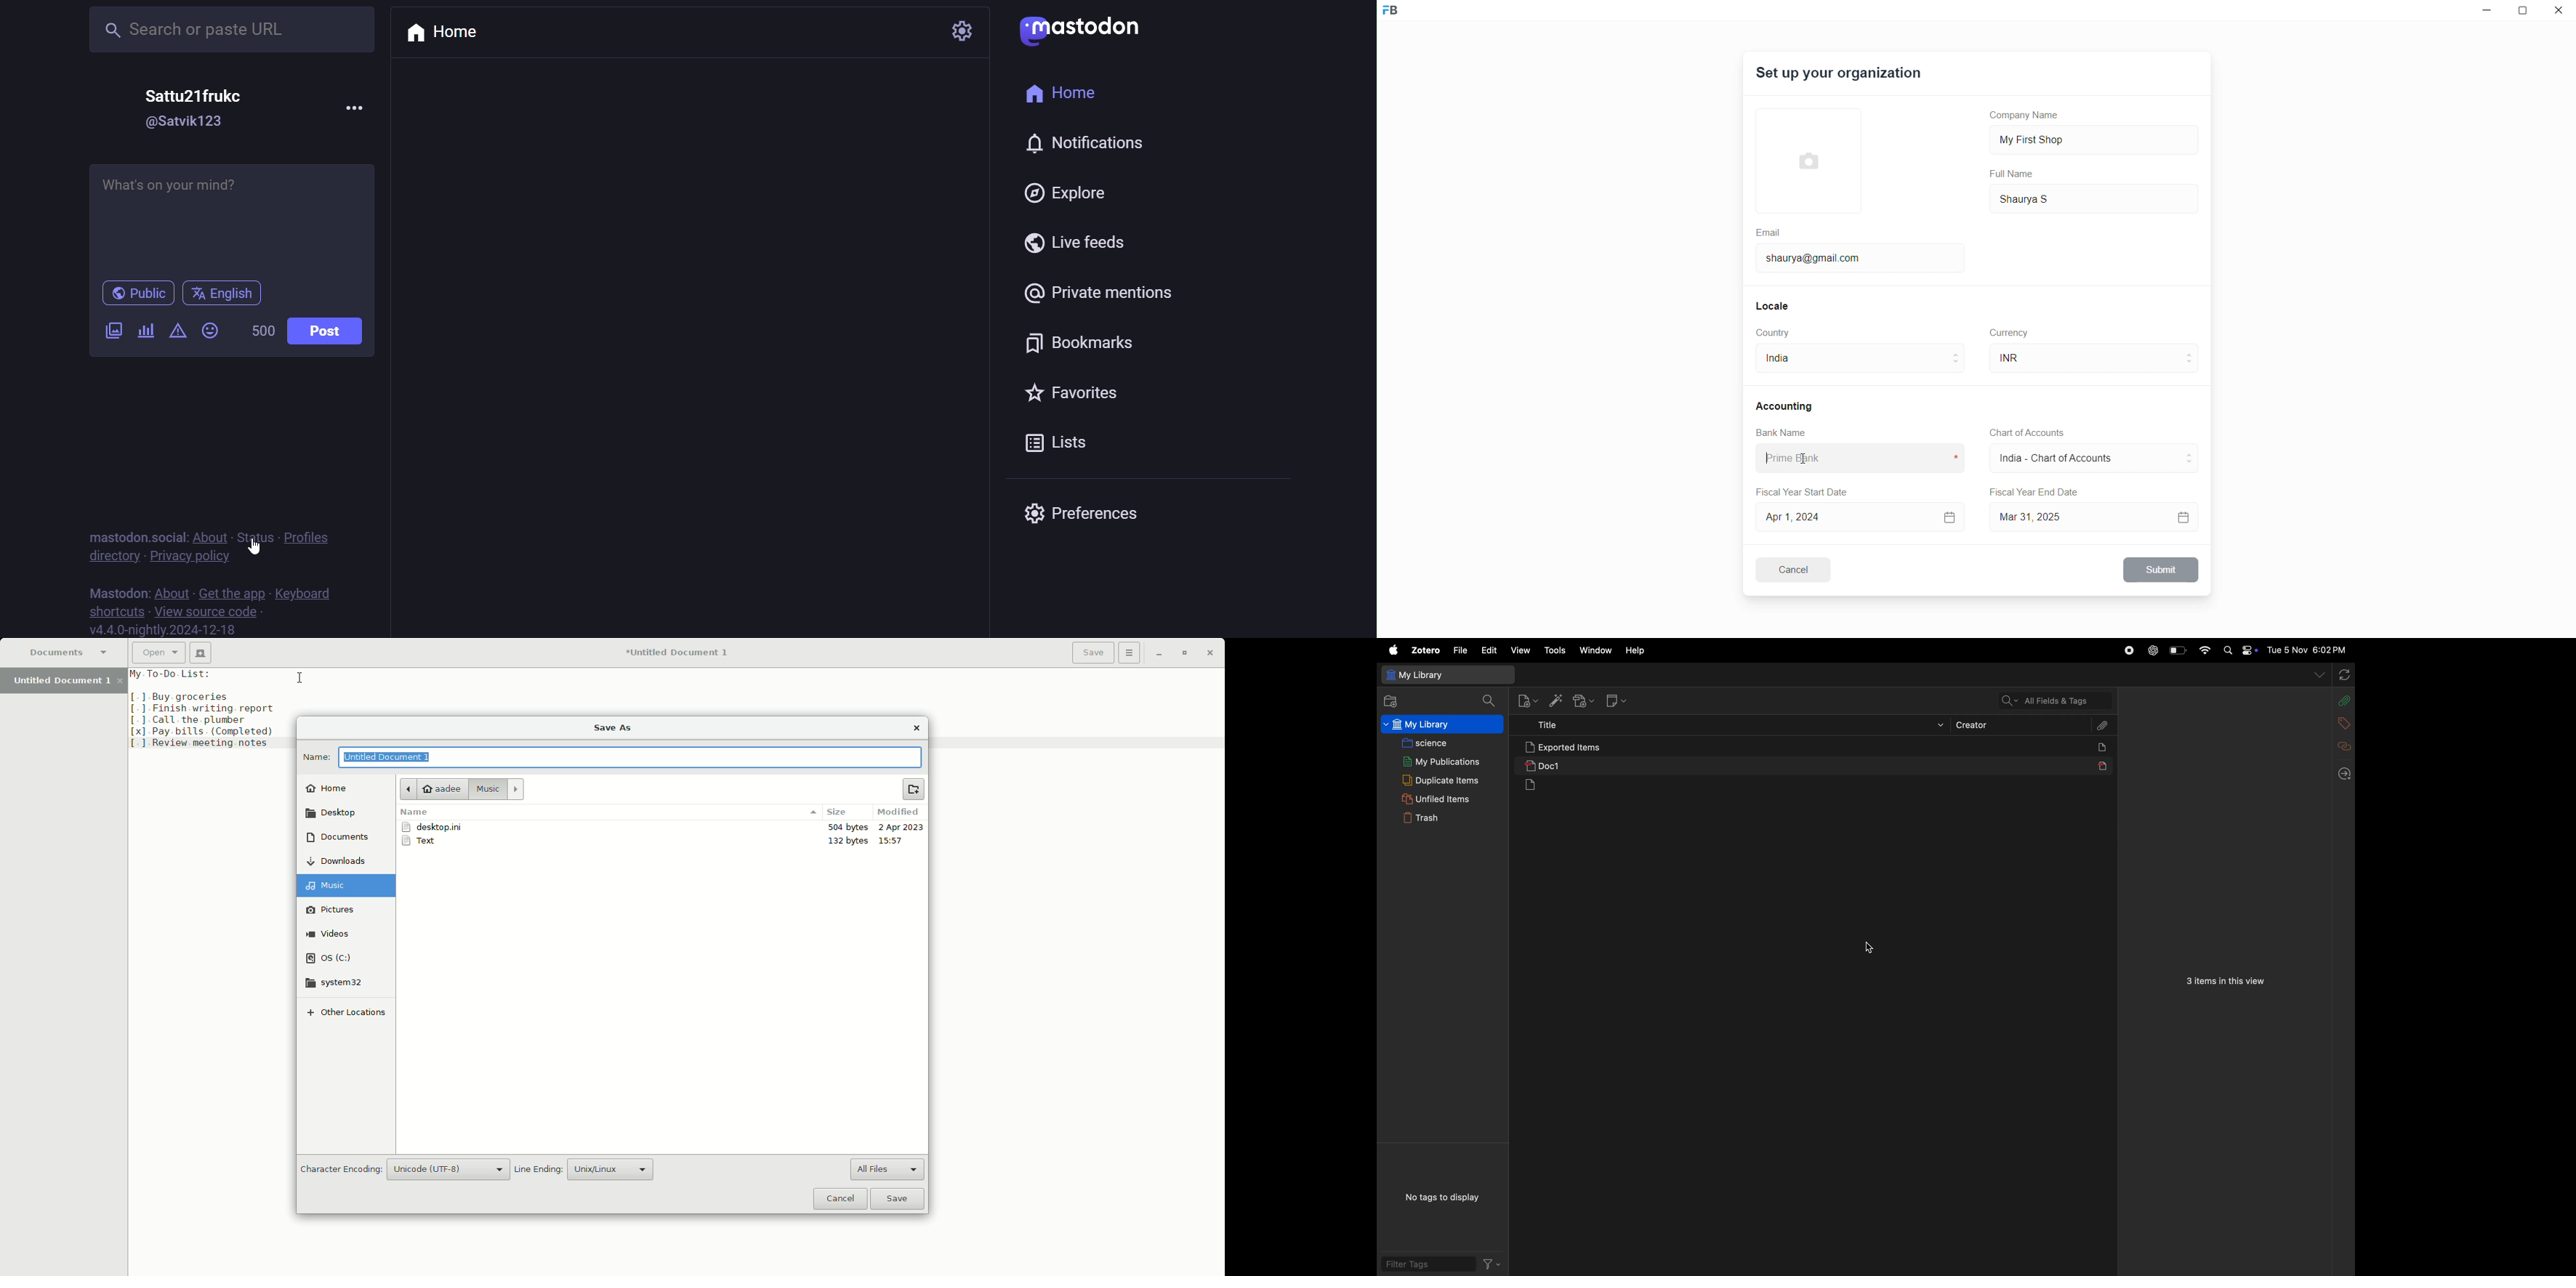 This screenshot has height=1288, width=2576. Describe the element at coordinates (224, 293) in the screenshot. I see `english` at that location.